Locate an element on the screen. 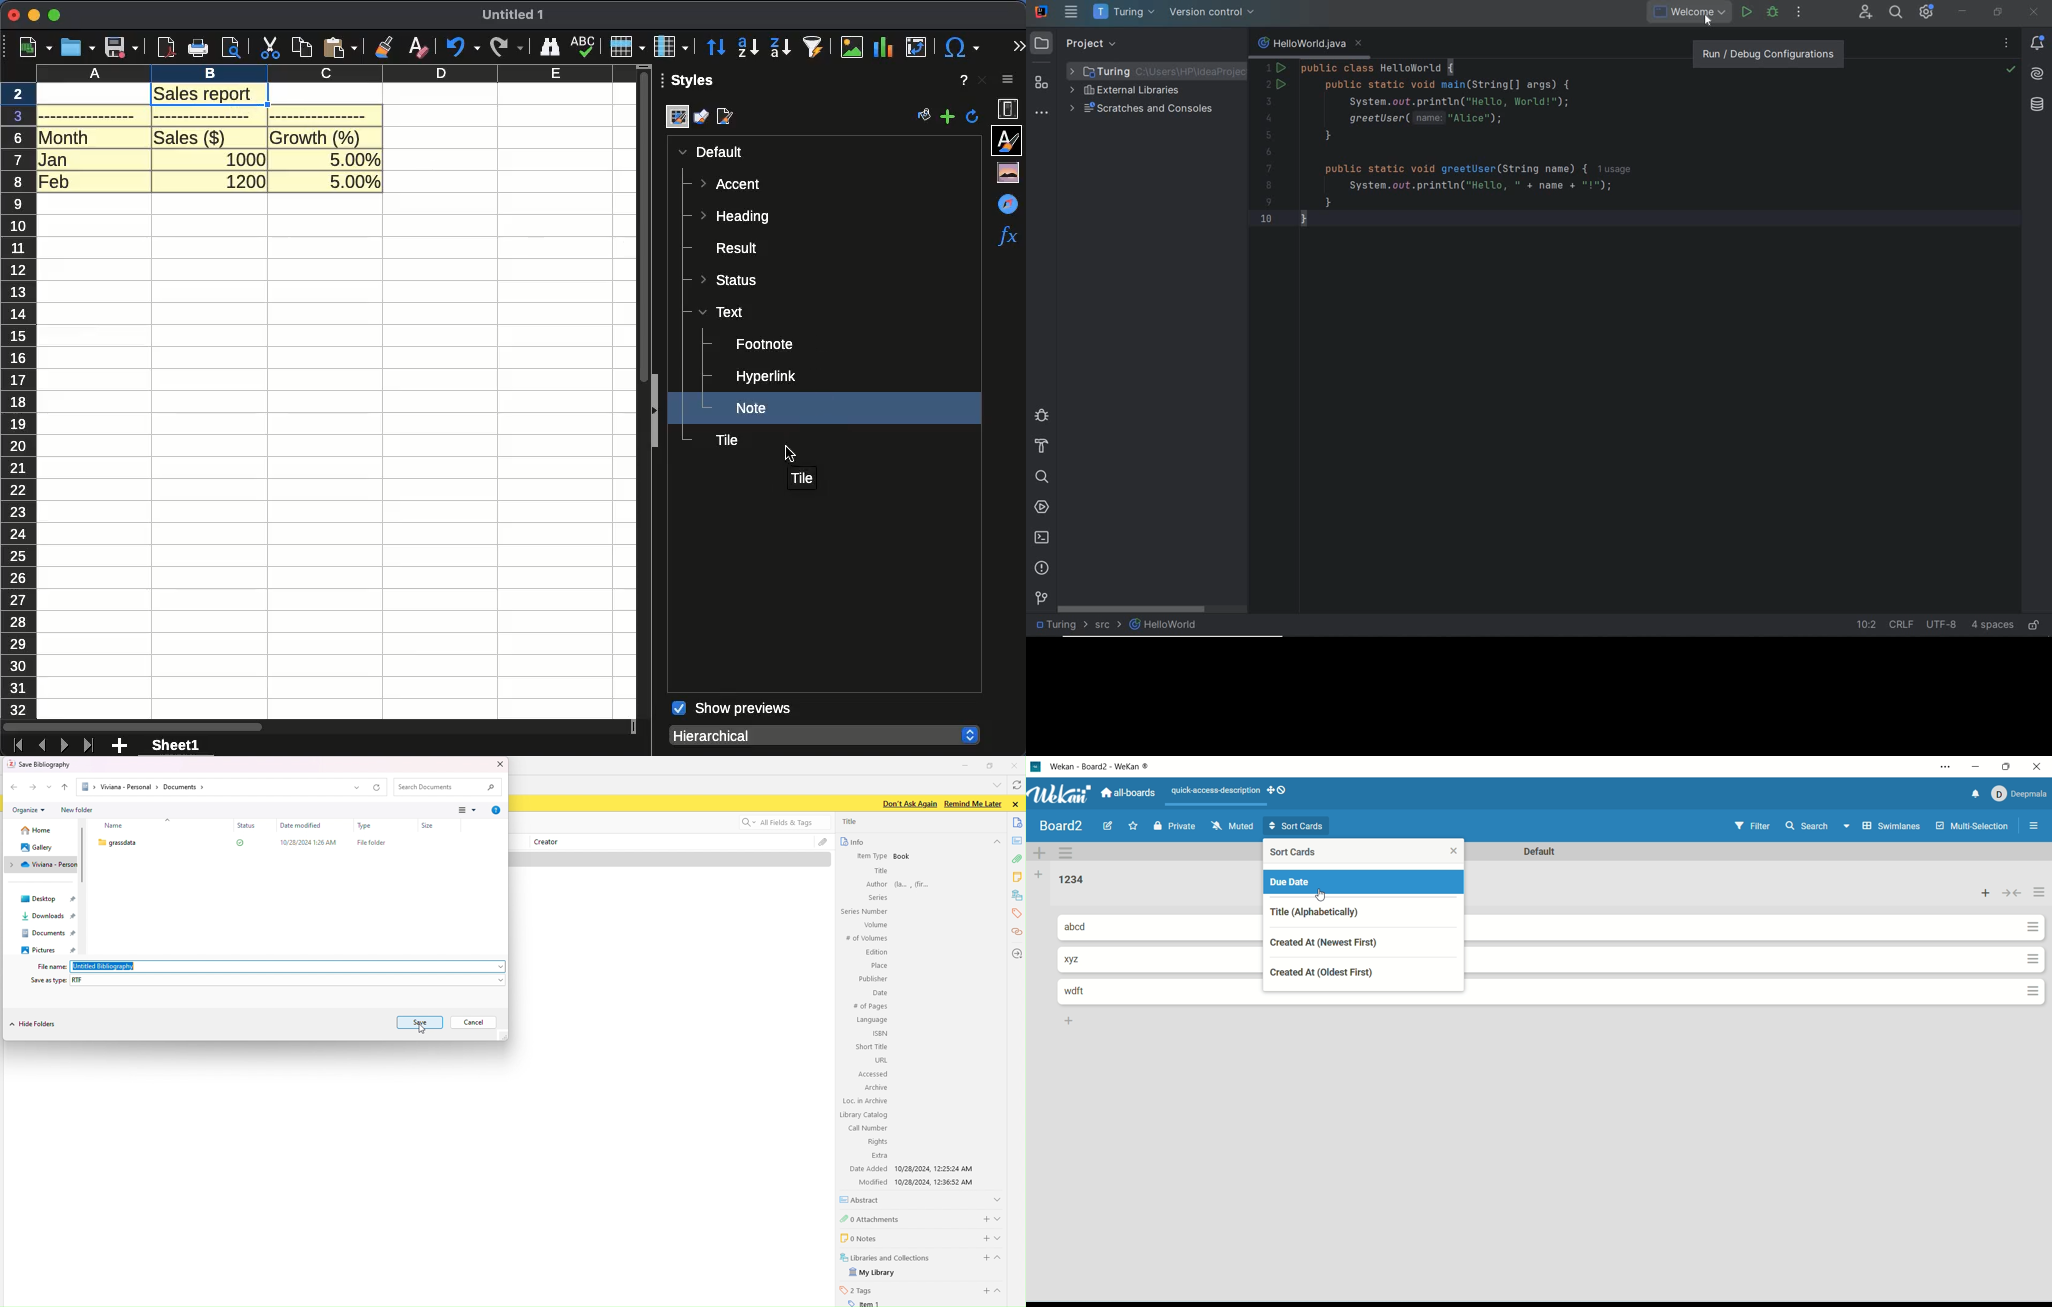 This screenshot has height=1316, width=2072. 5.00% is located at coordinates (355, 183).